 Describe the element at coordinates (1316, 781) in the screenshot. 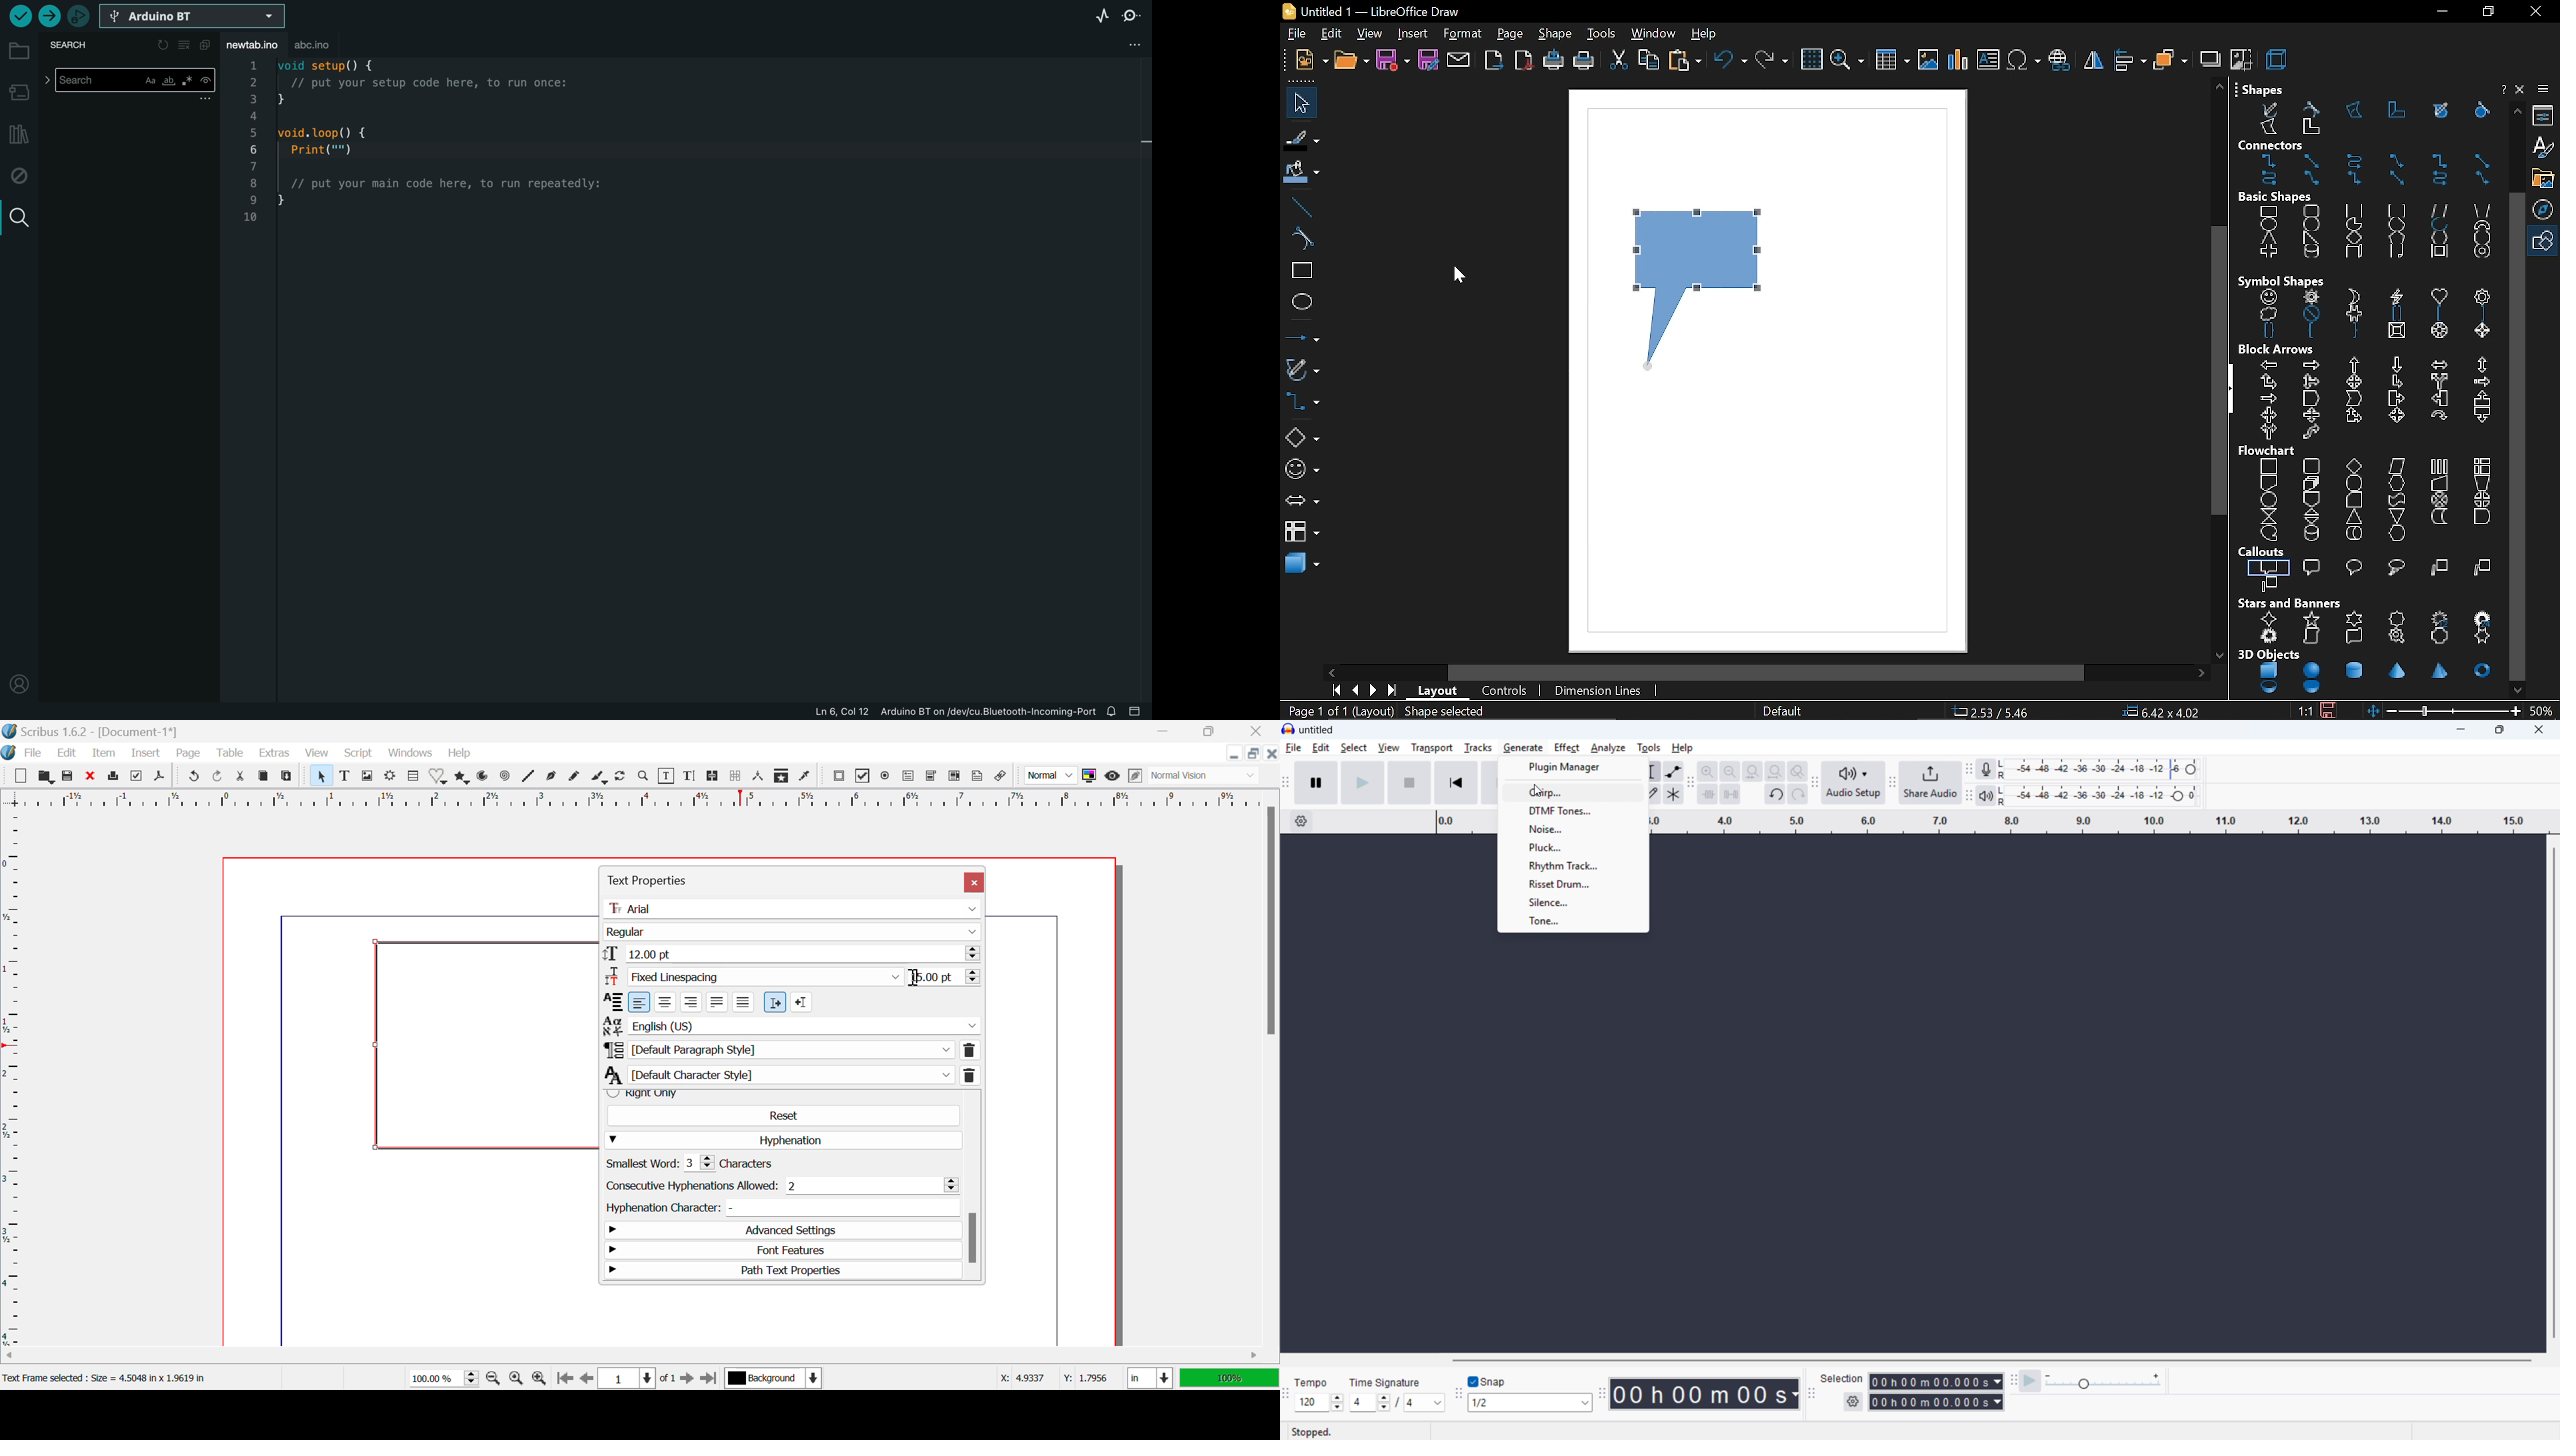

I see `Pause ` at that location.